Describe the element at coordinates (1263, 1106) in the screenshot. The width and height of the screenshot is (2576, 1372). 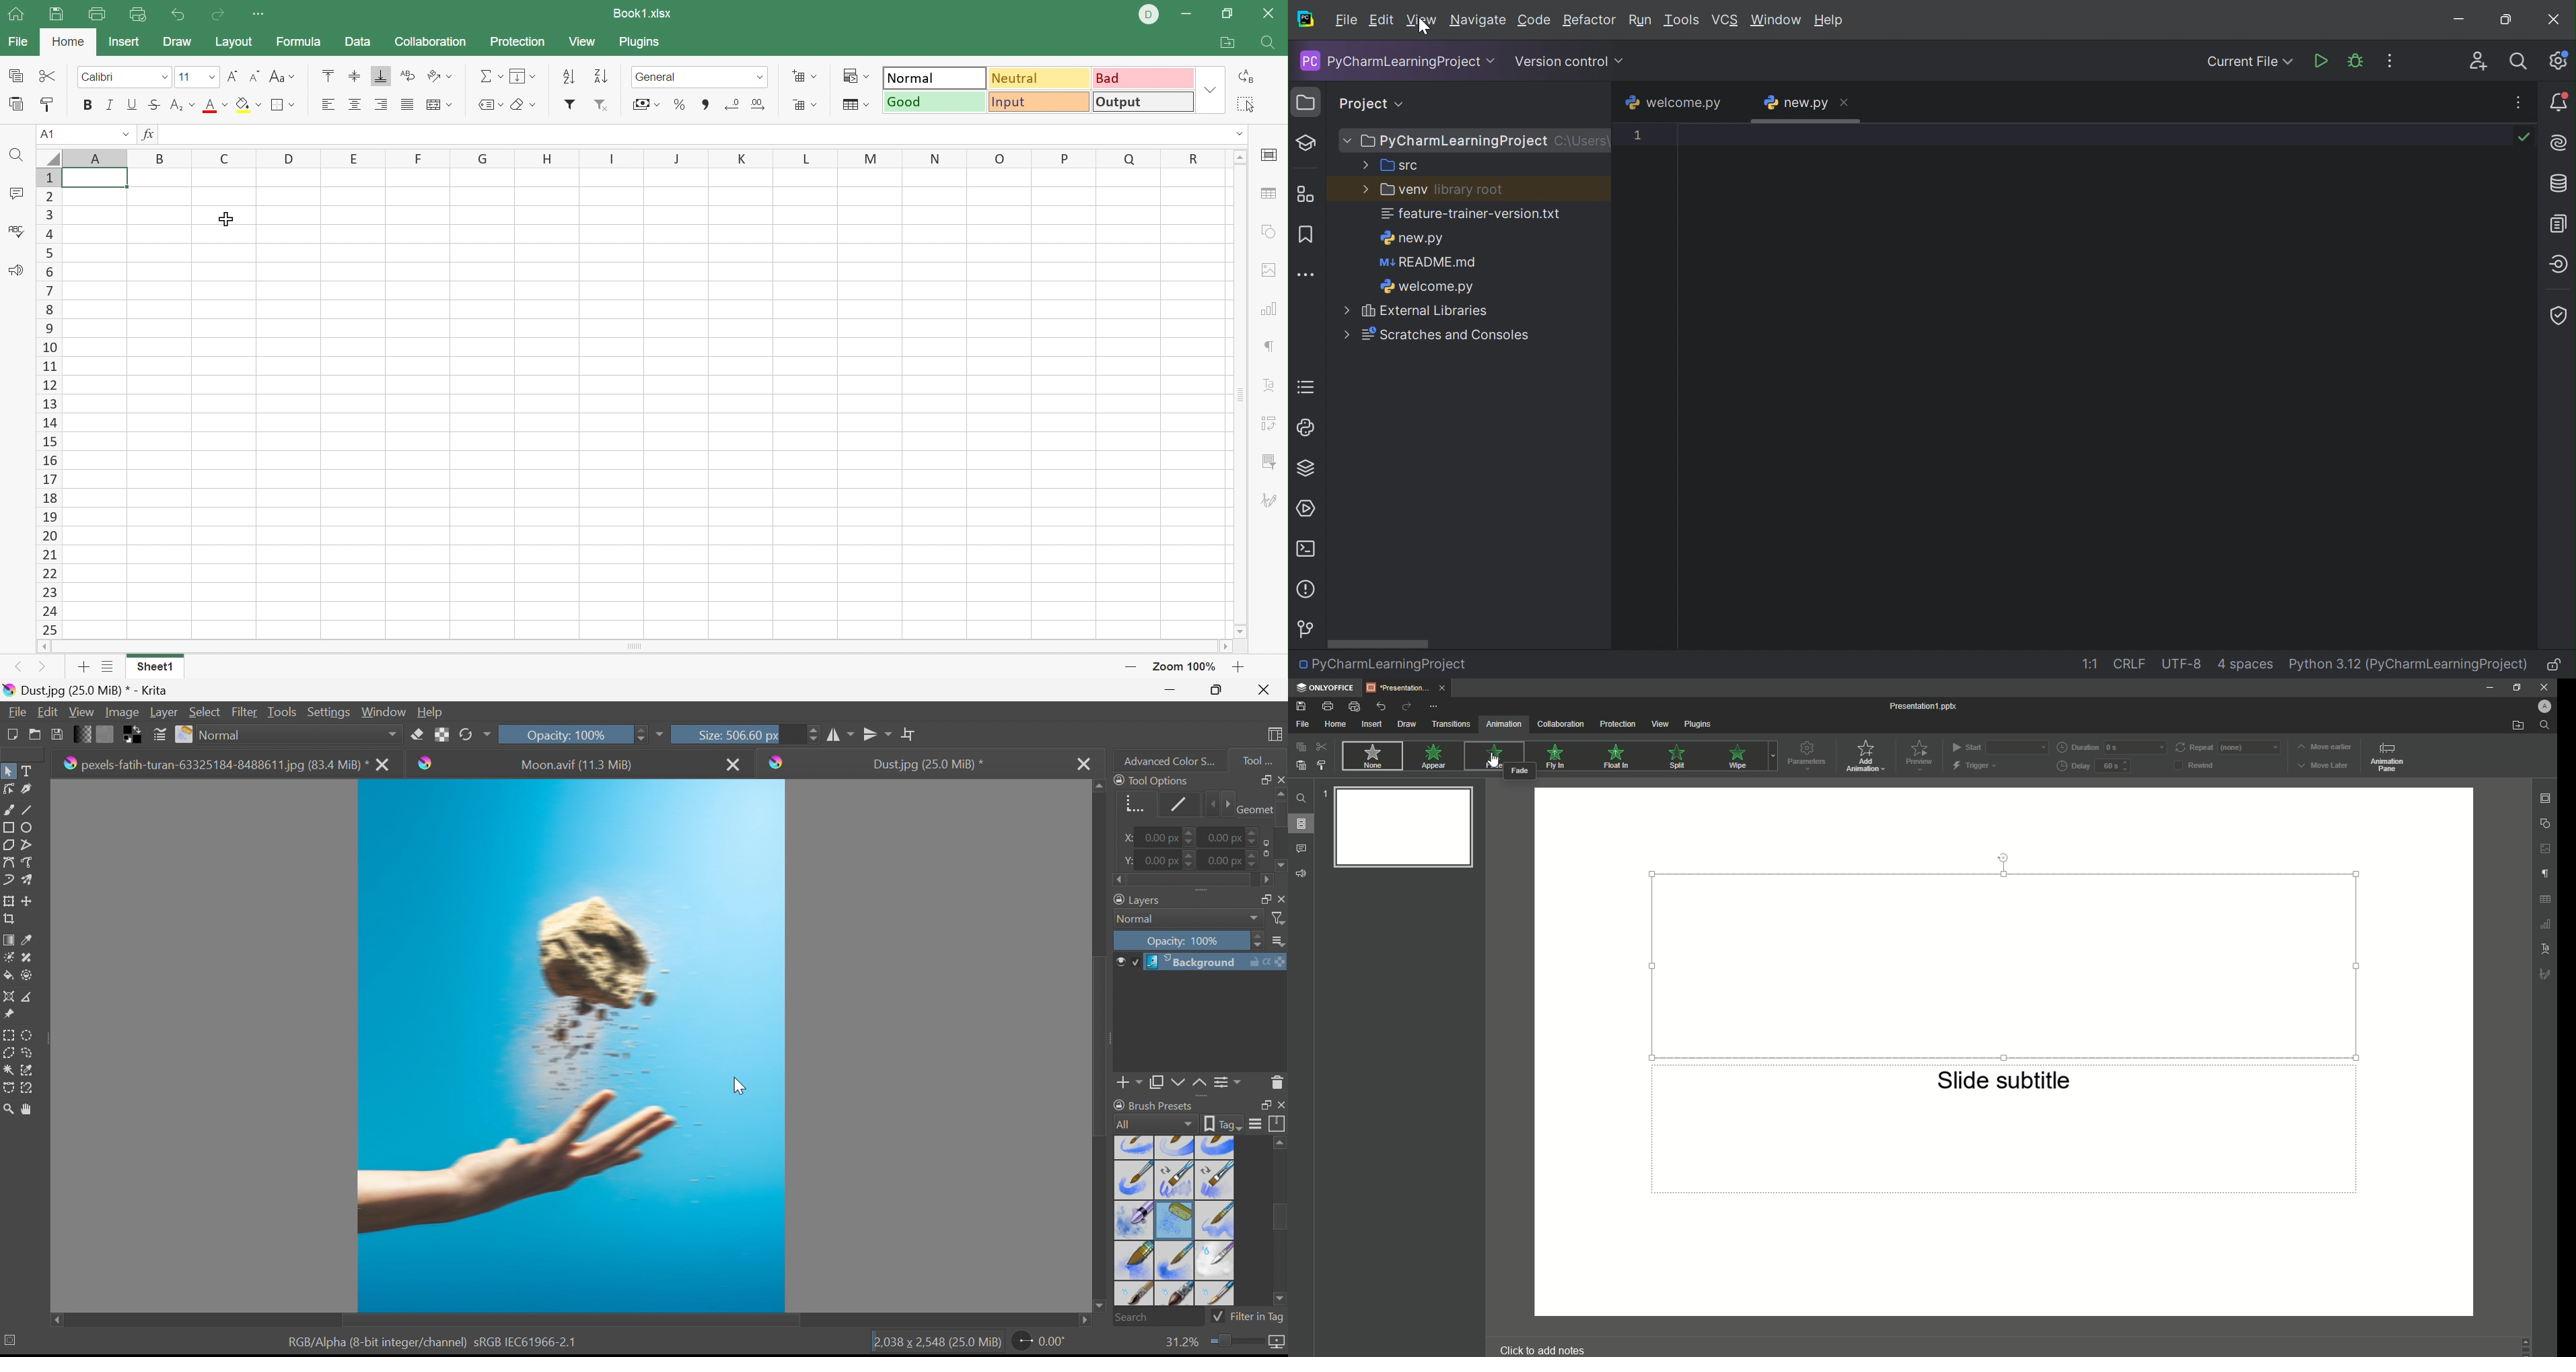
I see `Float Docker` at that location.